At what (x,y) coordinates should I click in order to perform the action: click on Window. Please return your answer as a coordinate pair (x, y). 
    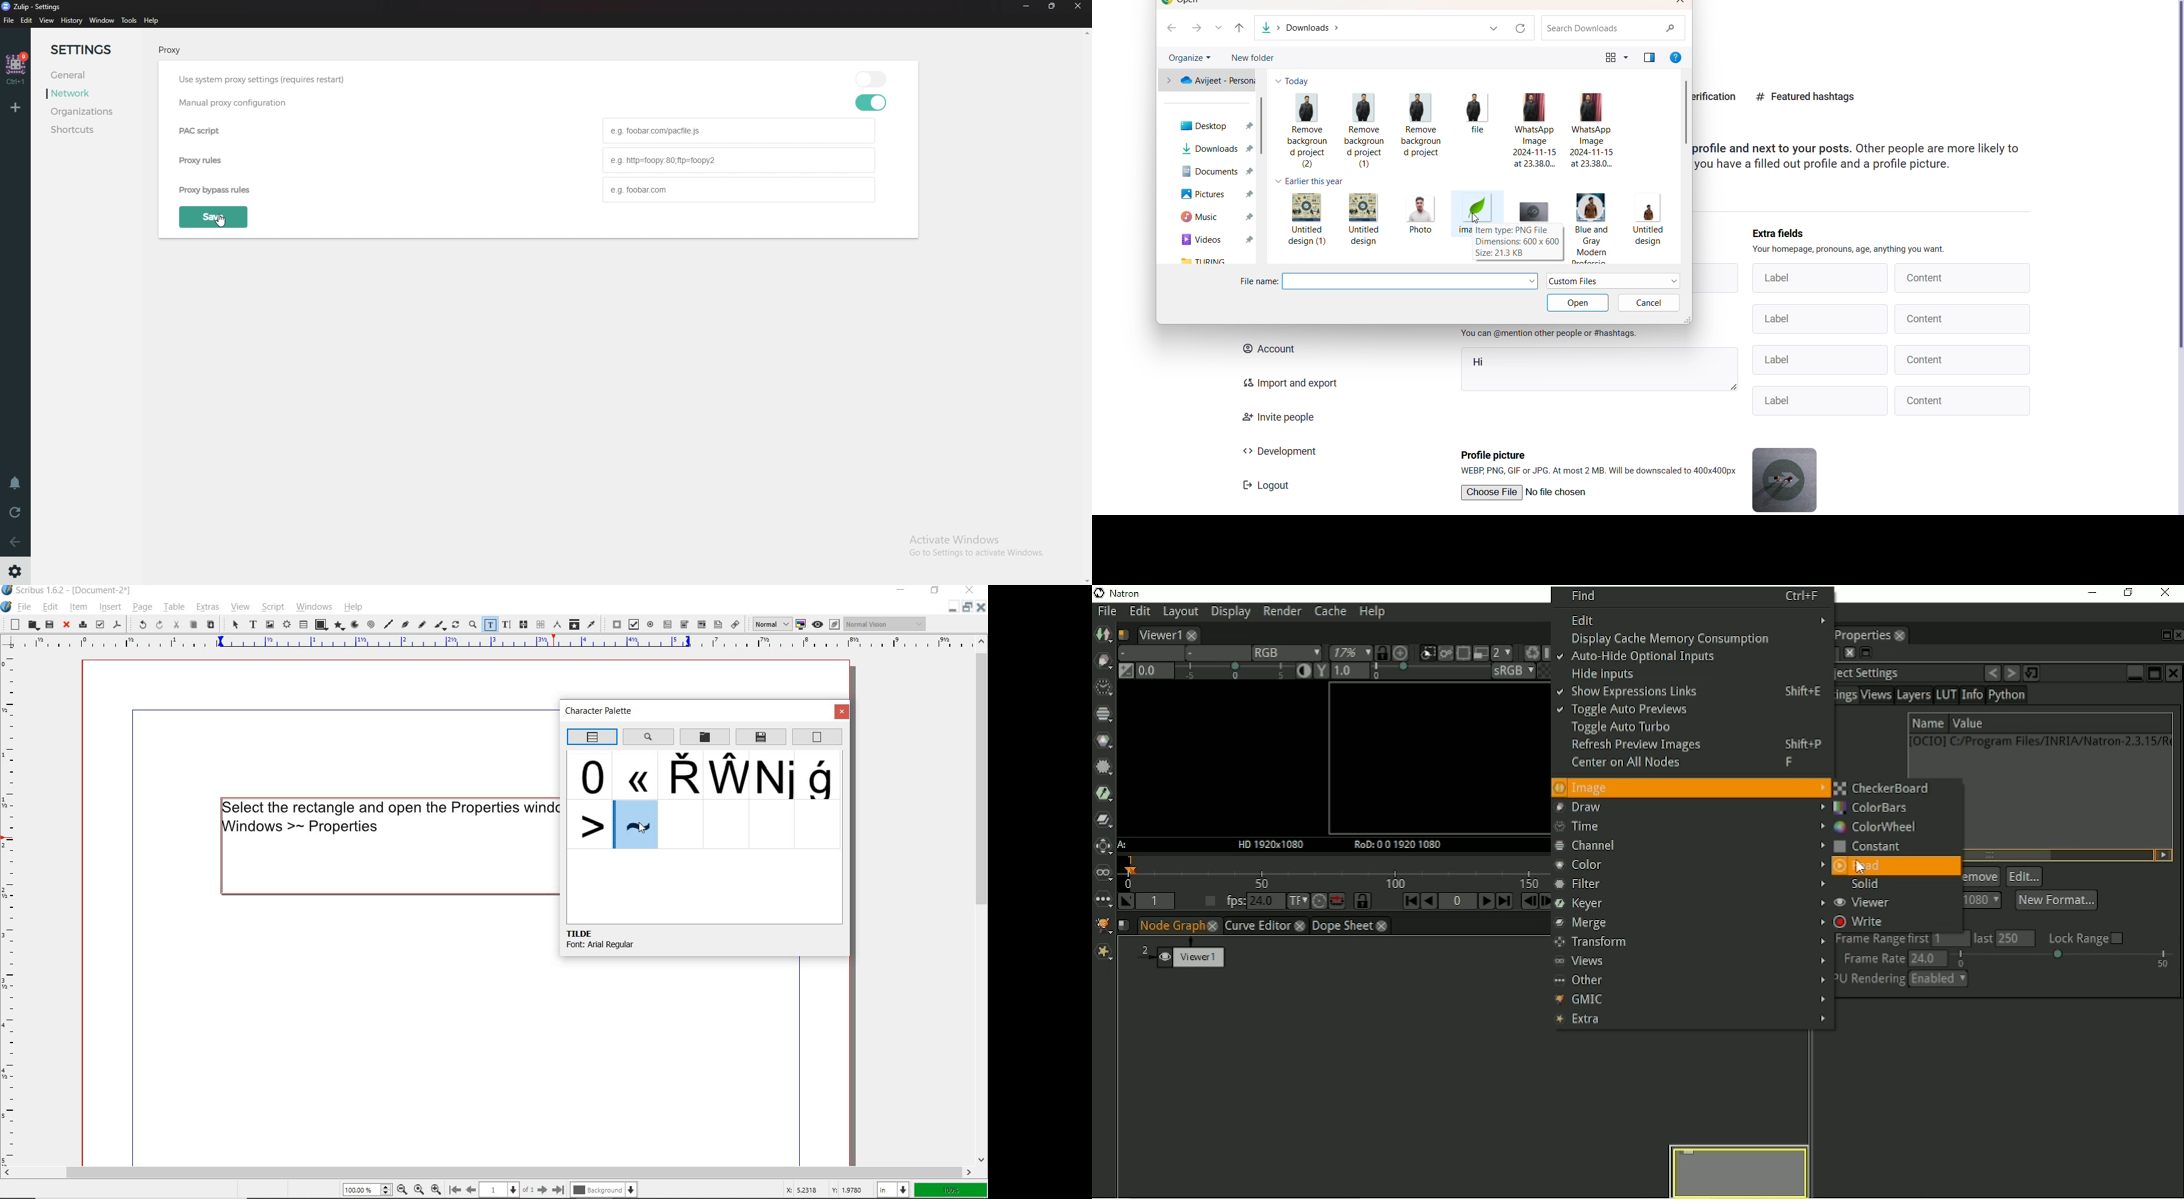
    Looking at the image, I should click on (101, 21).